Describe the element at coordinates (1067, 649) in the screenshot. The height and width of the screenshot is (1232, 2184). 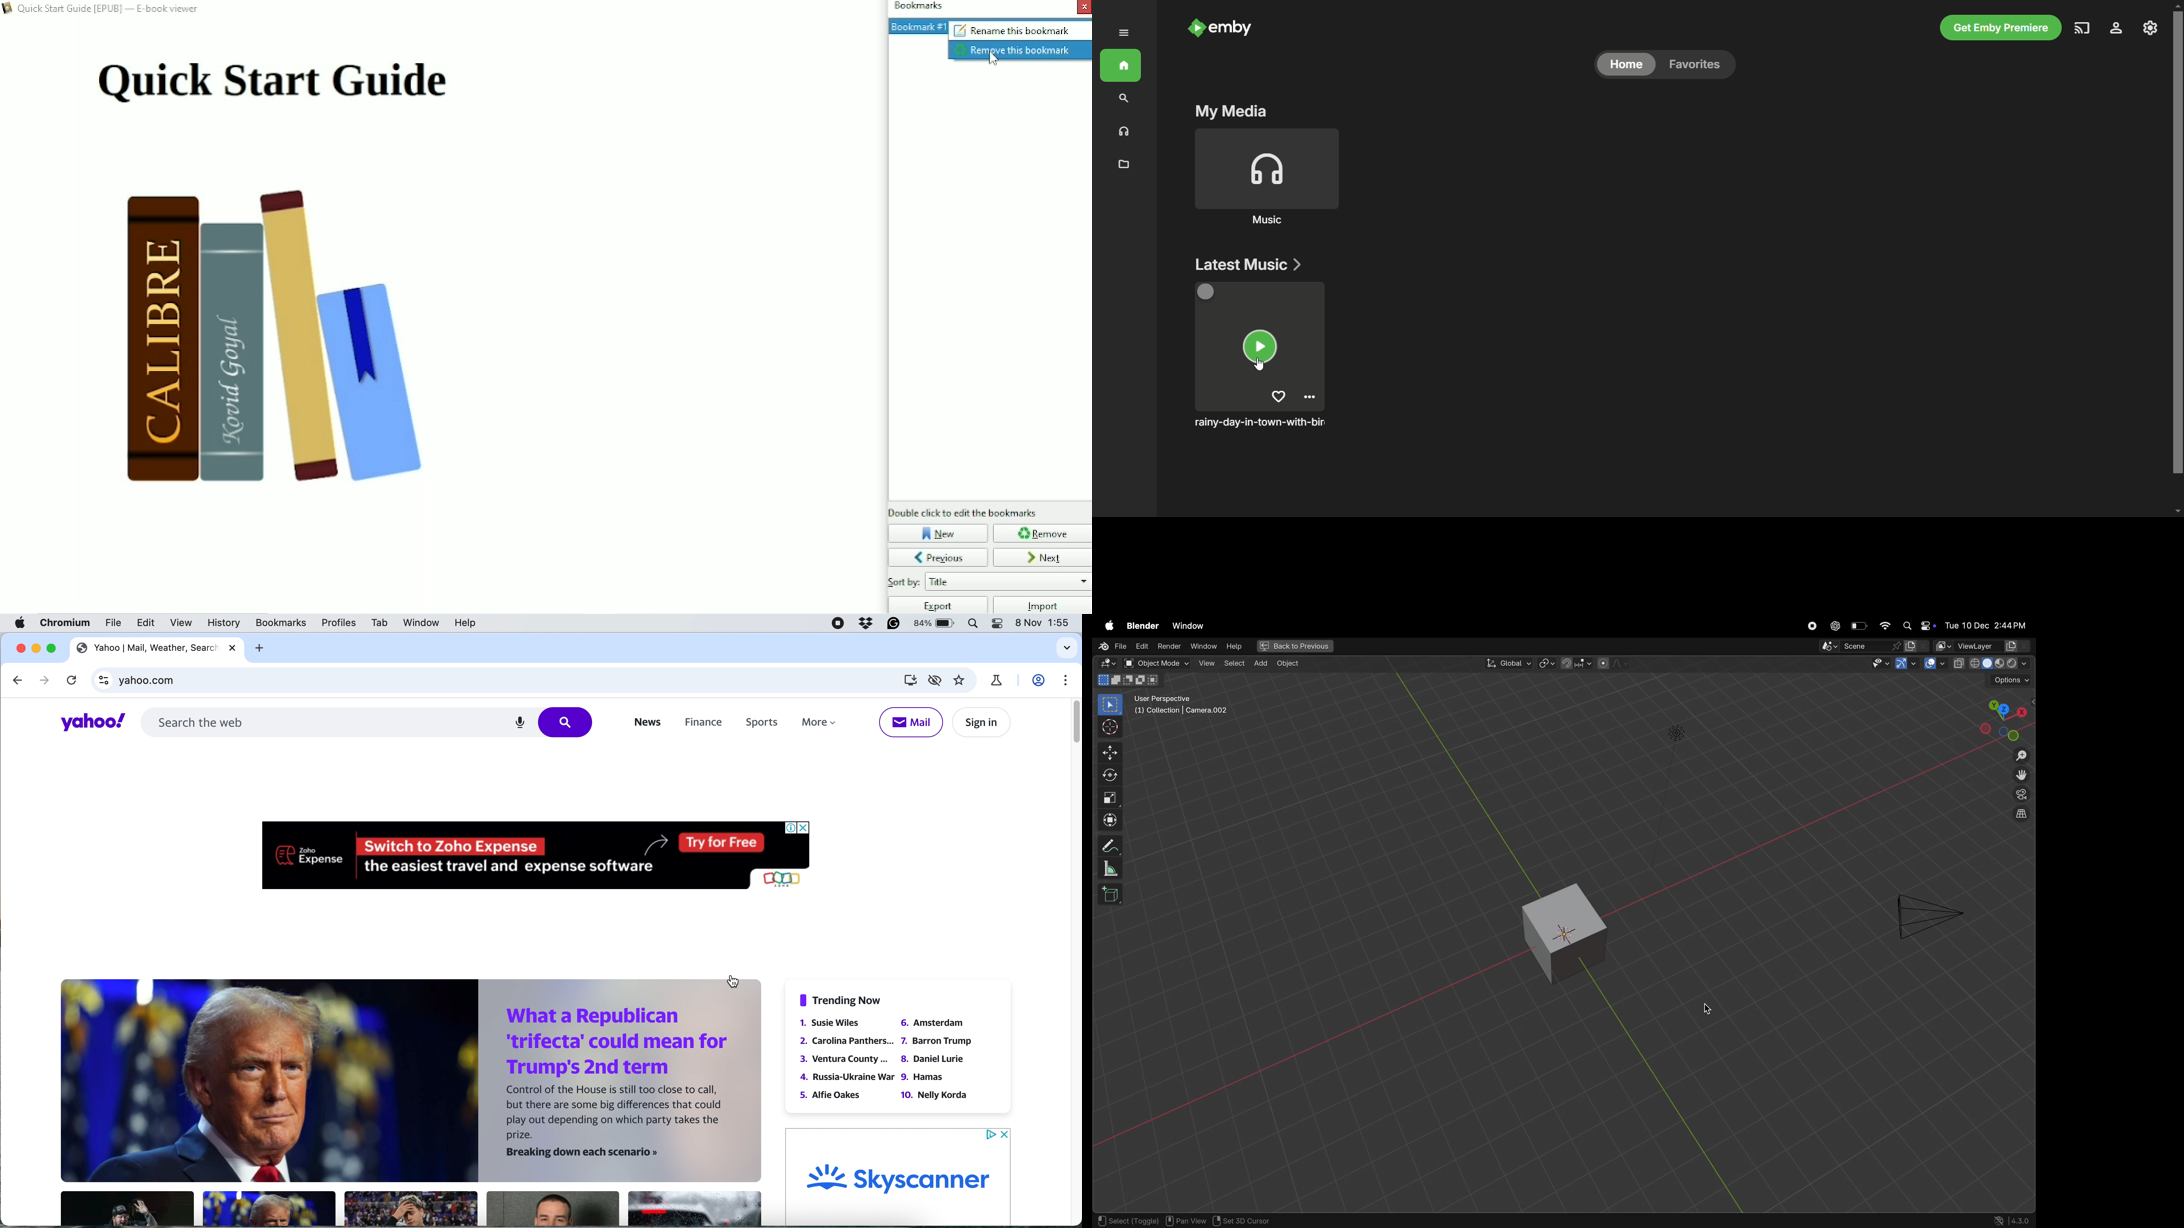
I see `search tabs` at that location.